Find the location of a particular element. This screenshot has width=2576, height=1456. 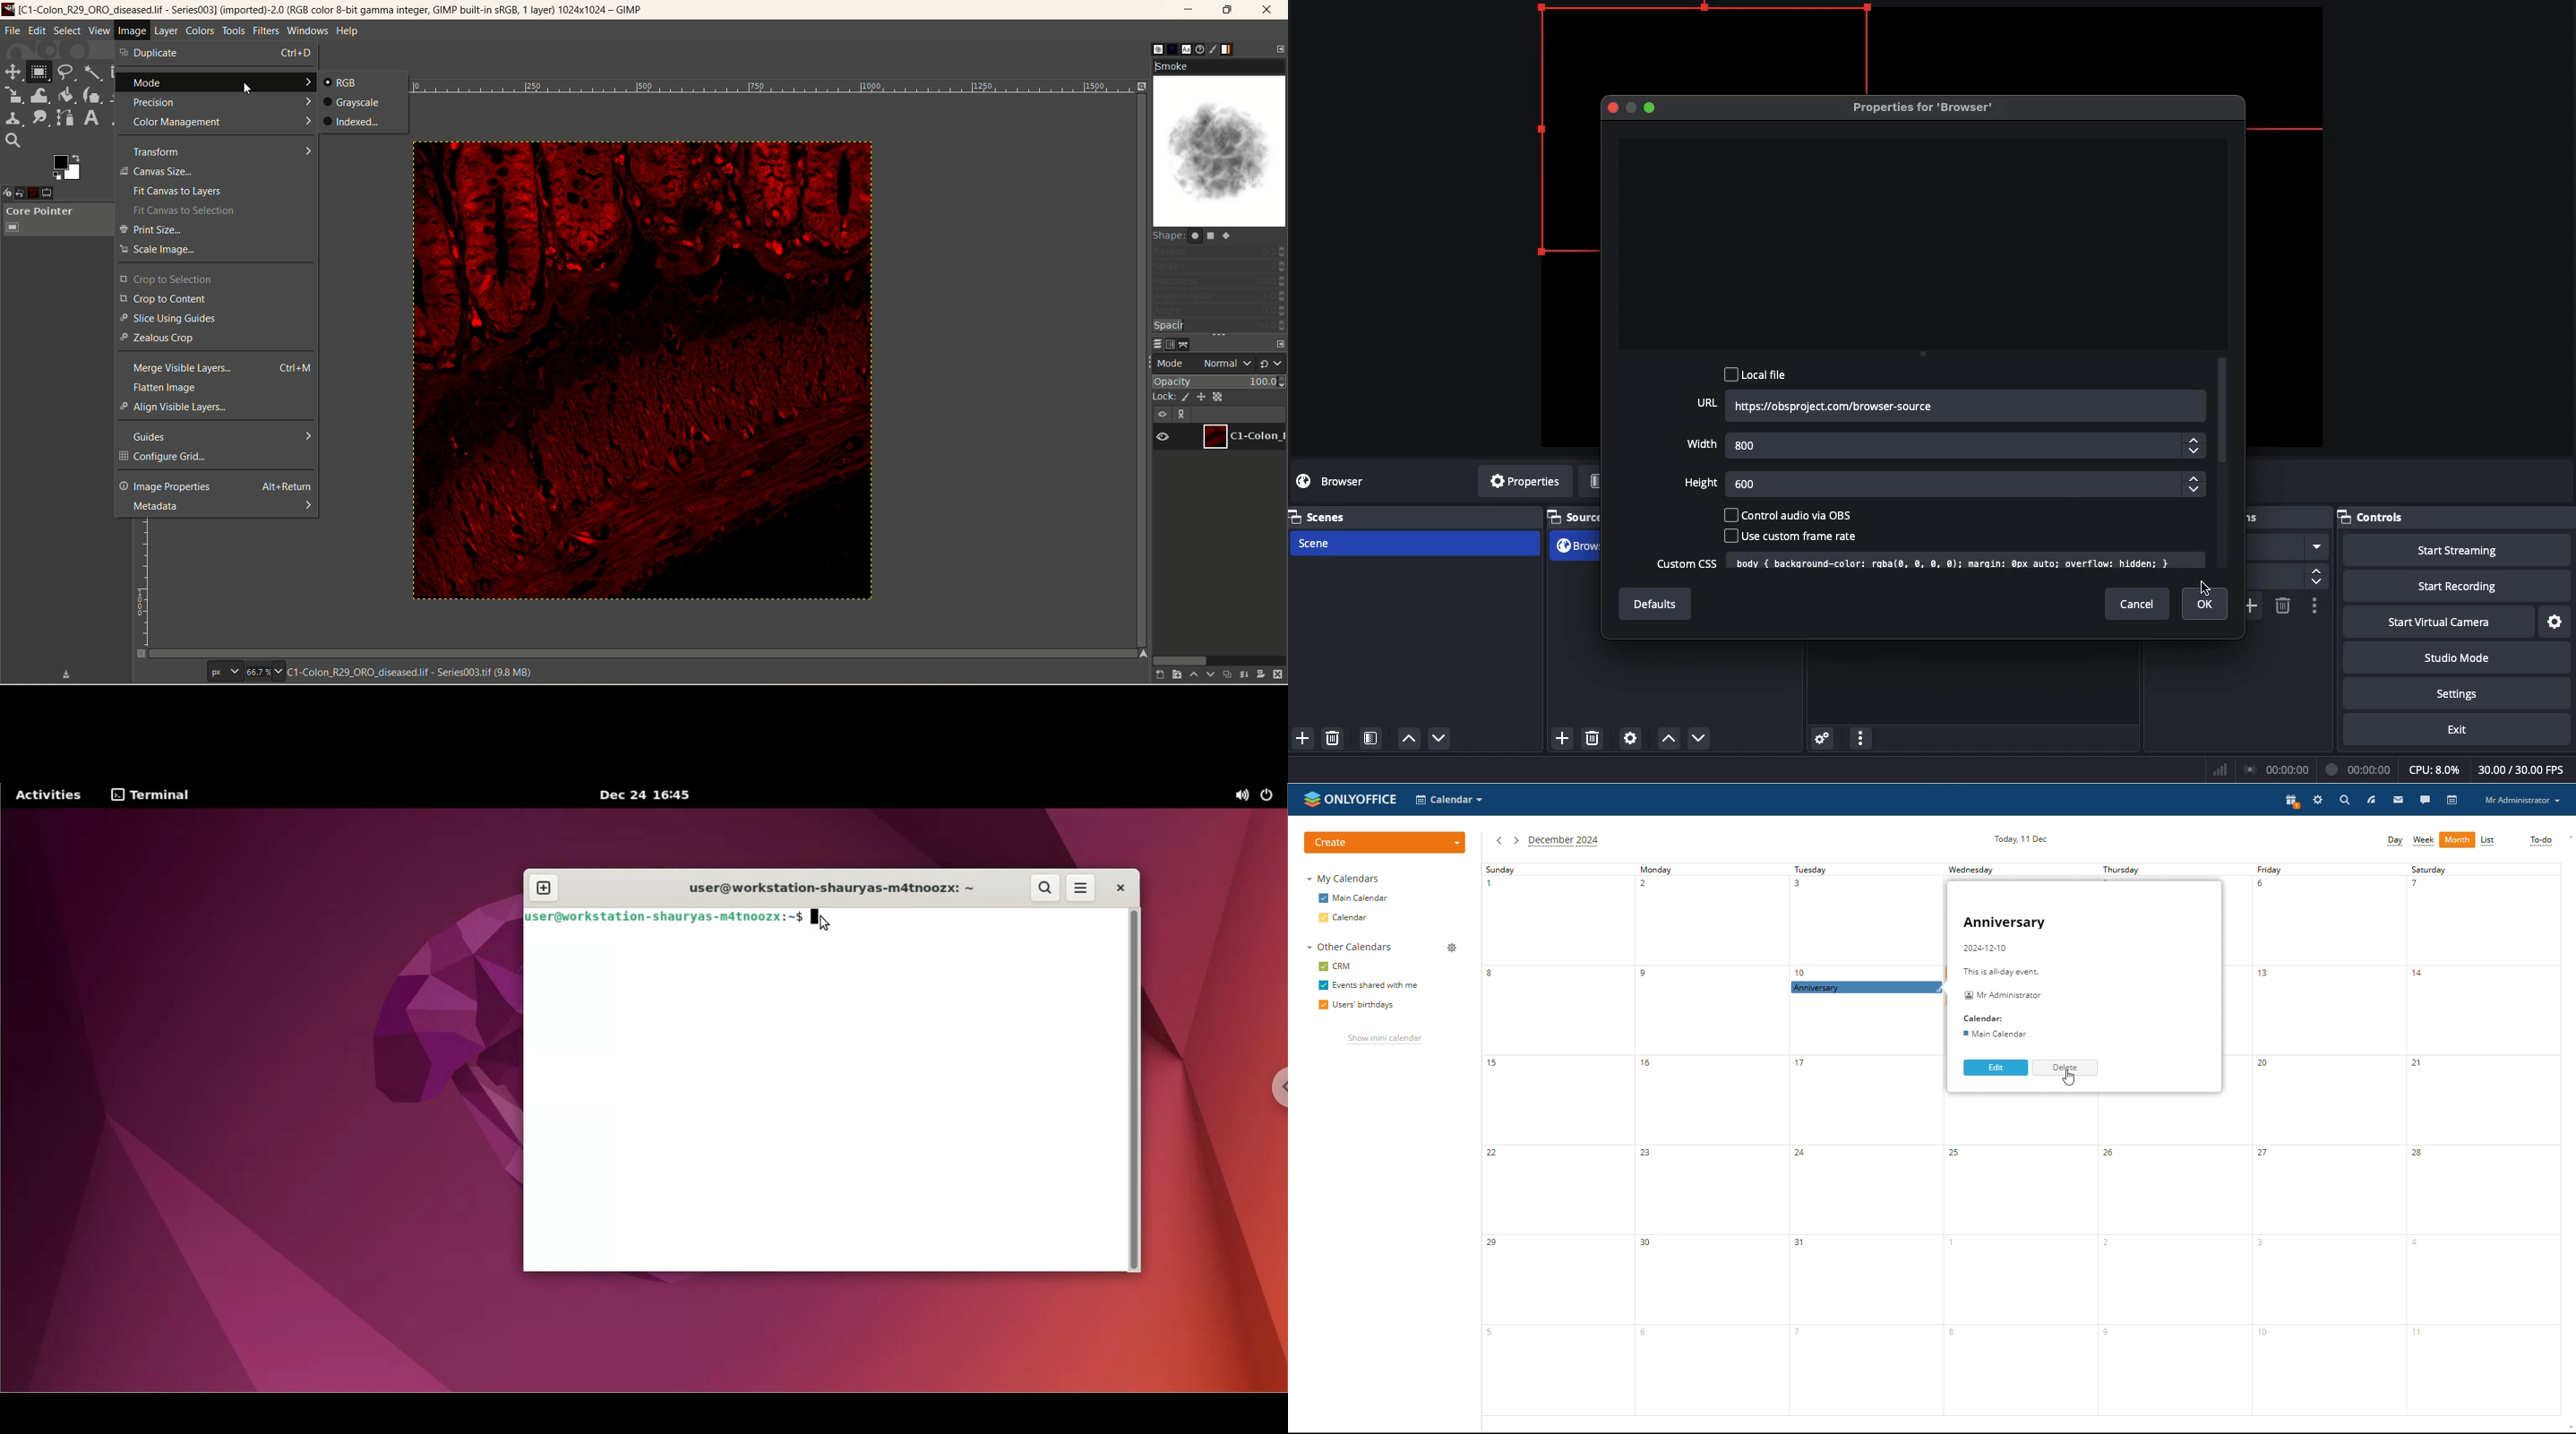

channels is located at coordinates (1173, 345).